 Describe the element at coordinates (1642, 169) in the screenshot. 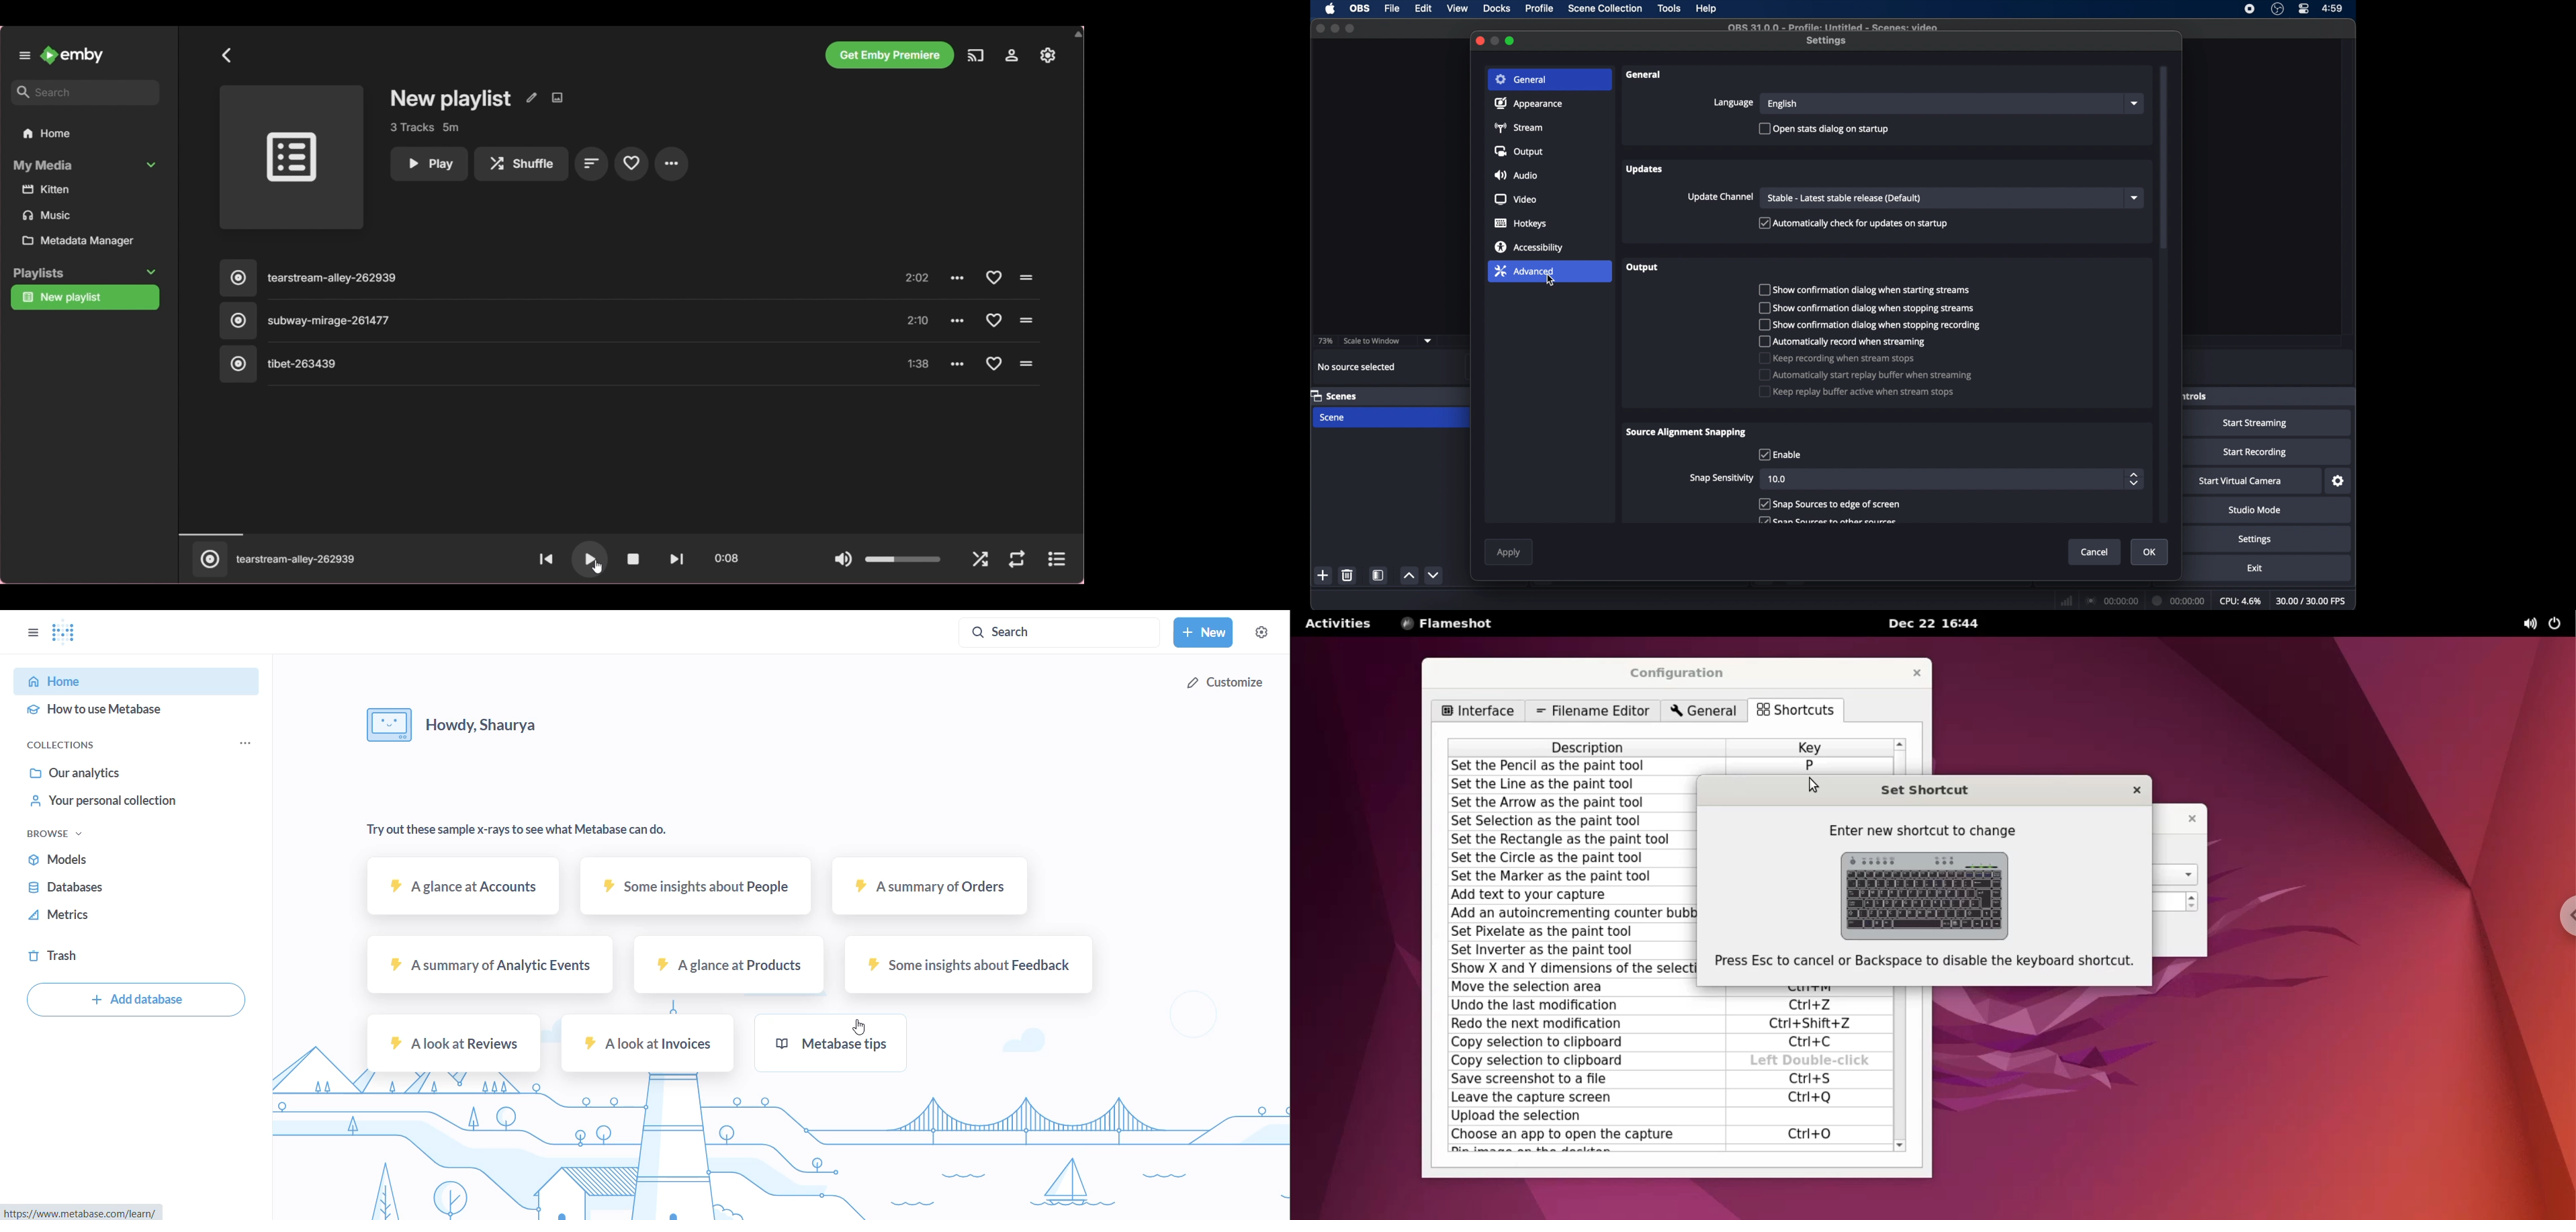

I see `updates` at that location.